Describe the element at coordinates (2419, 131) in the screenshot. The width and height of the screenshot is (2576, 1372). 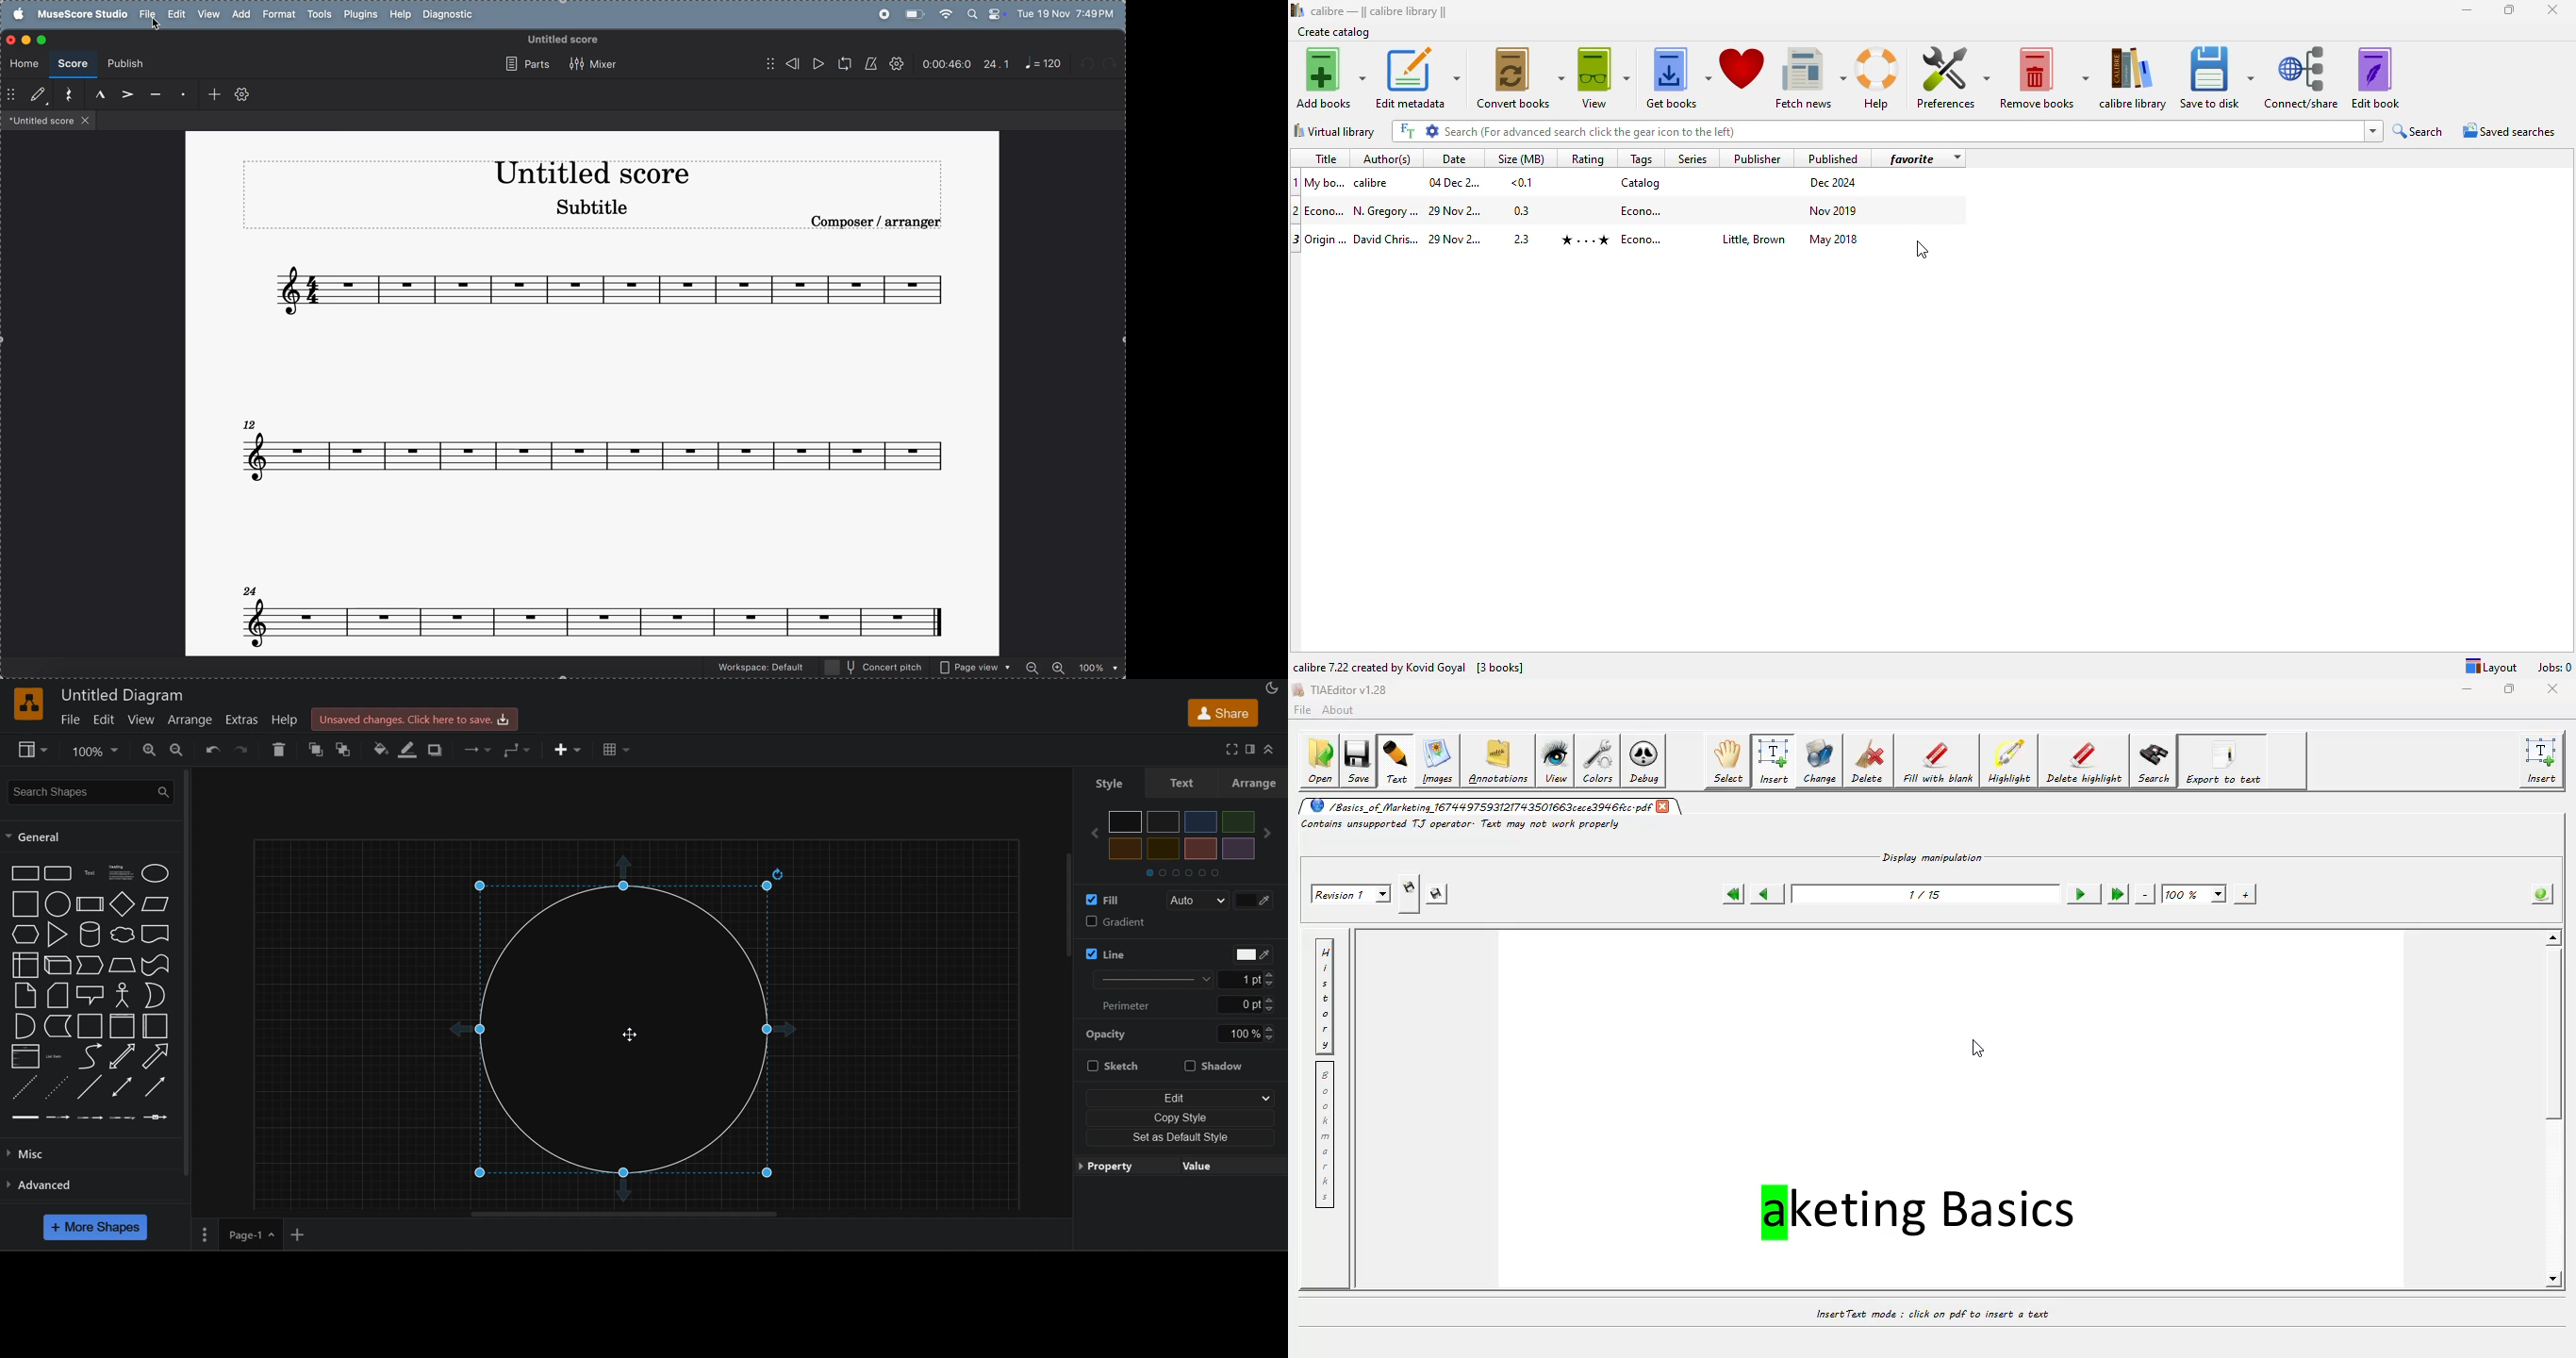
I see `search` at that location.